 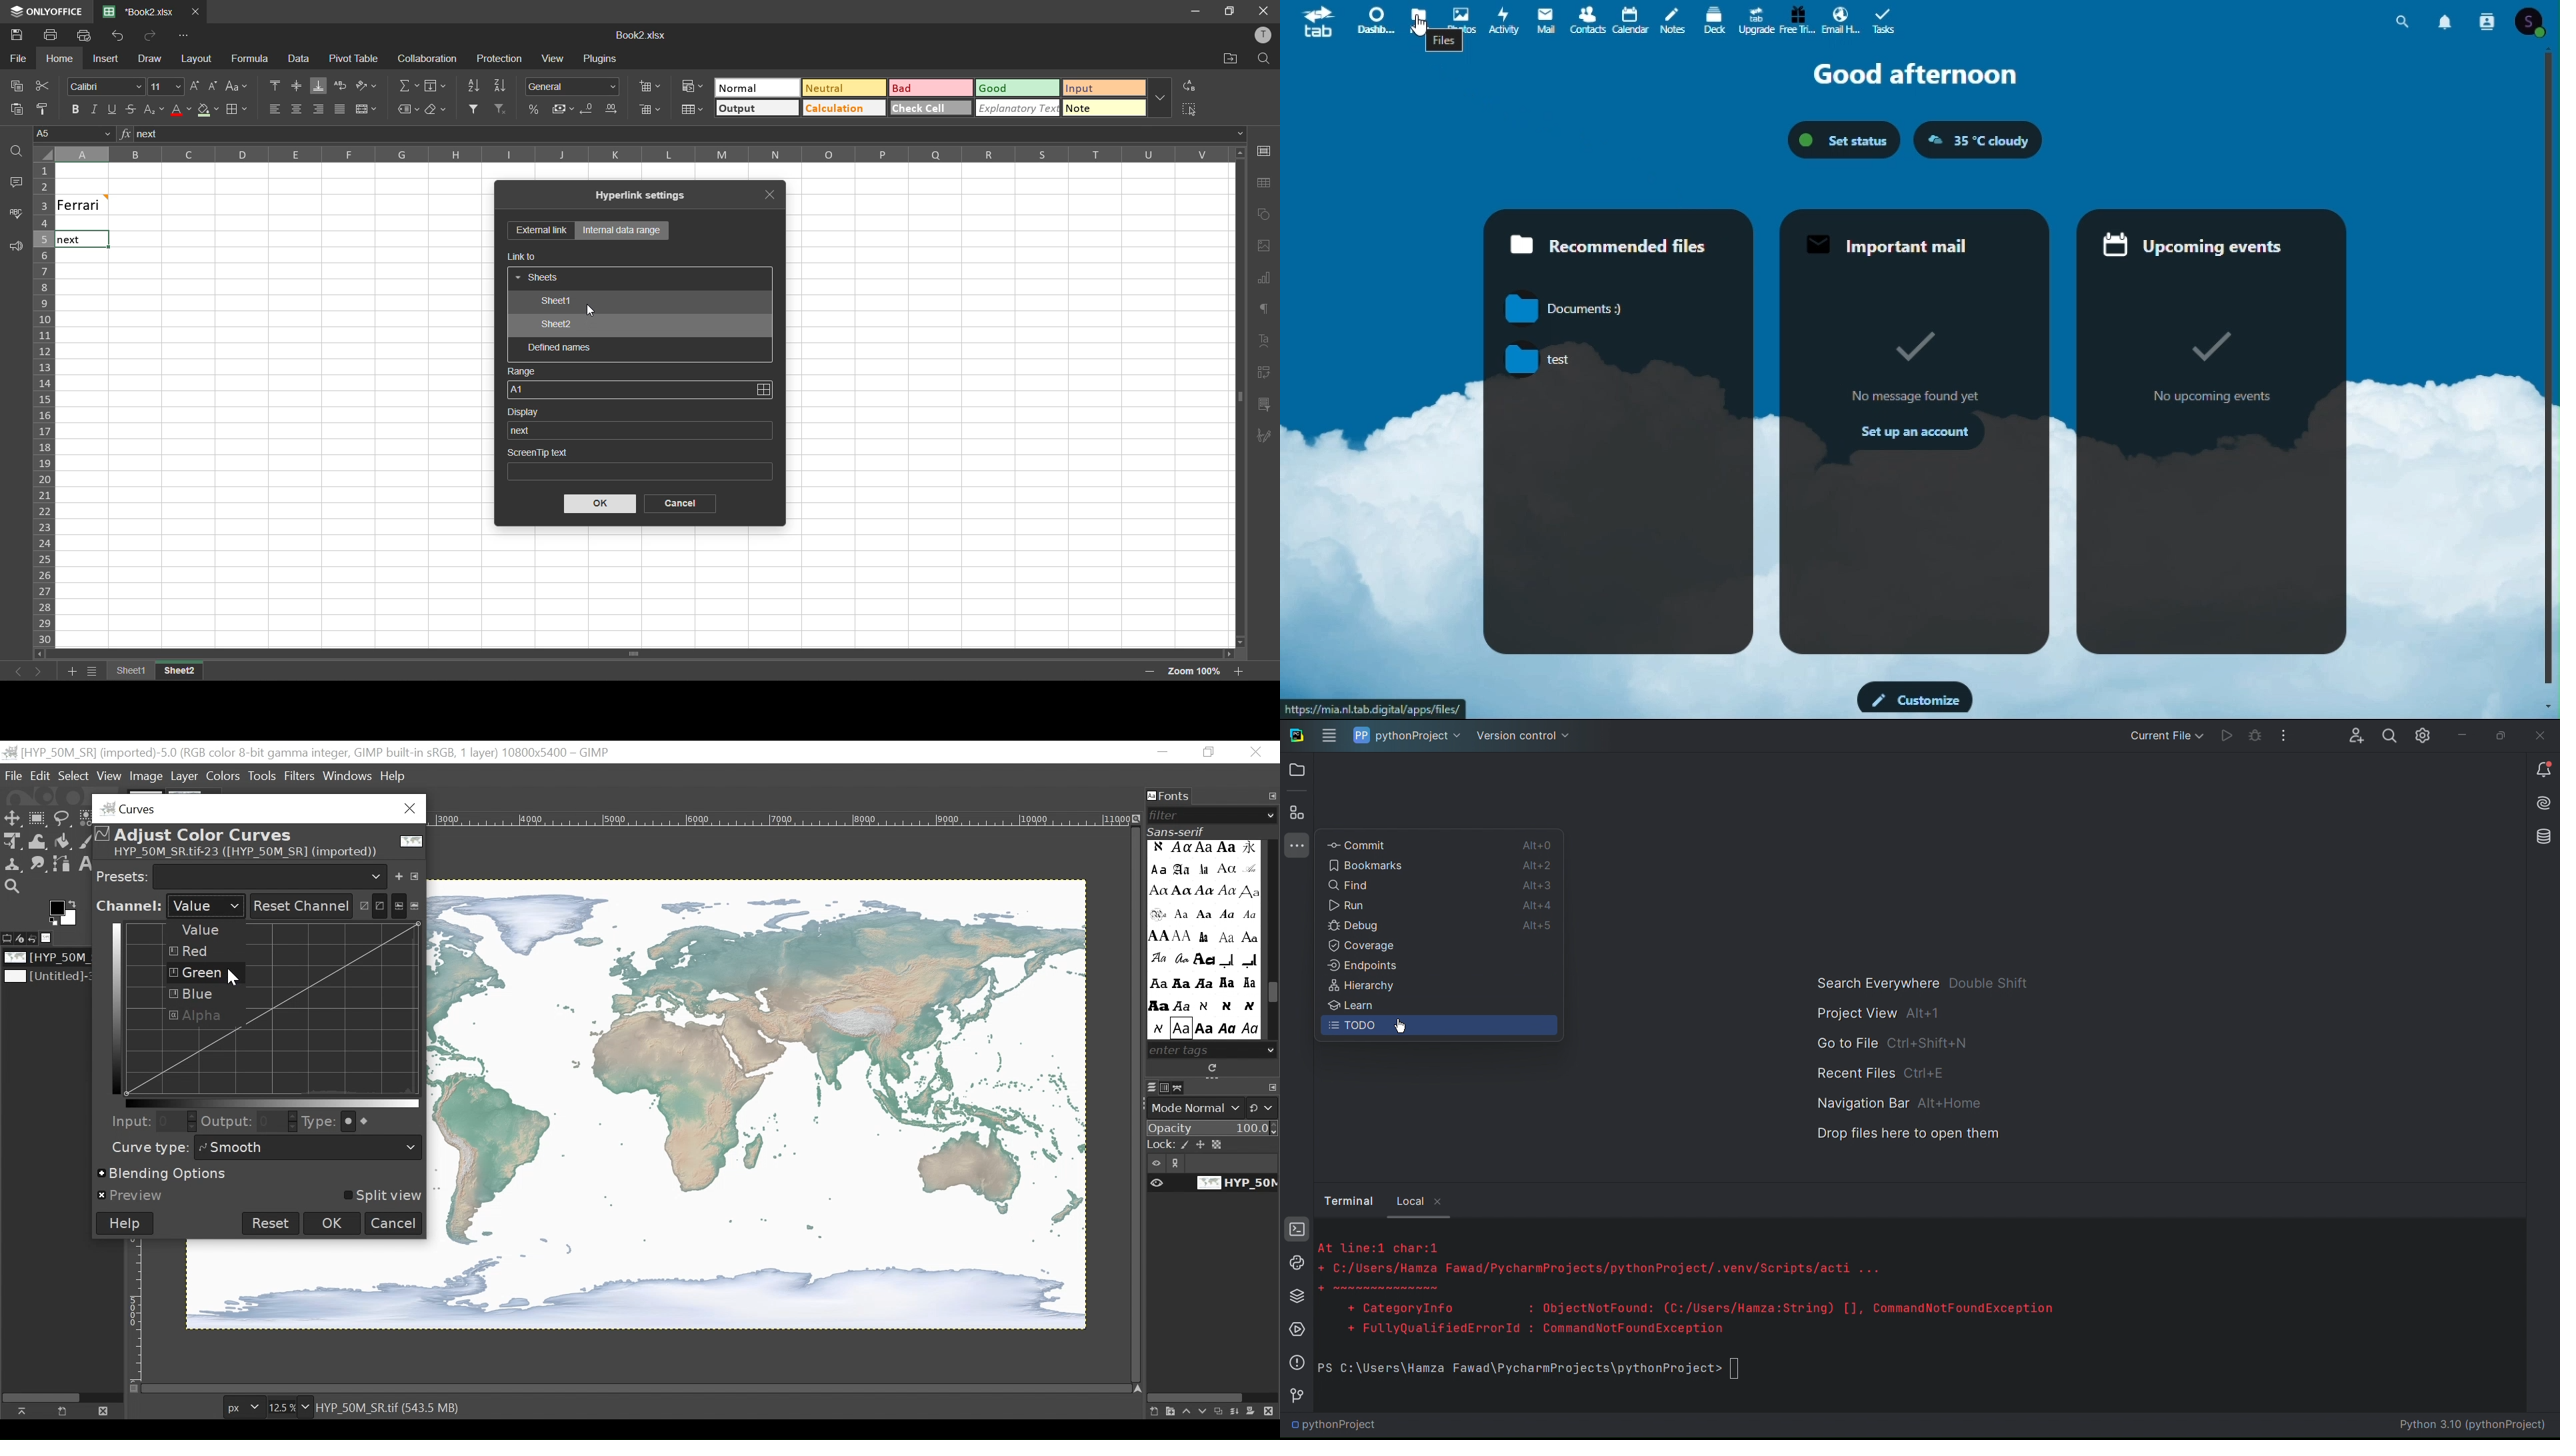 I want to click on Clone tool, so click(x=12, y=864).